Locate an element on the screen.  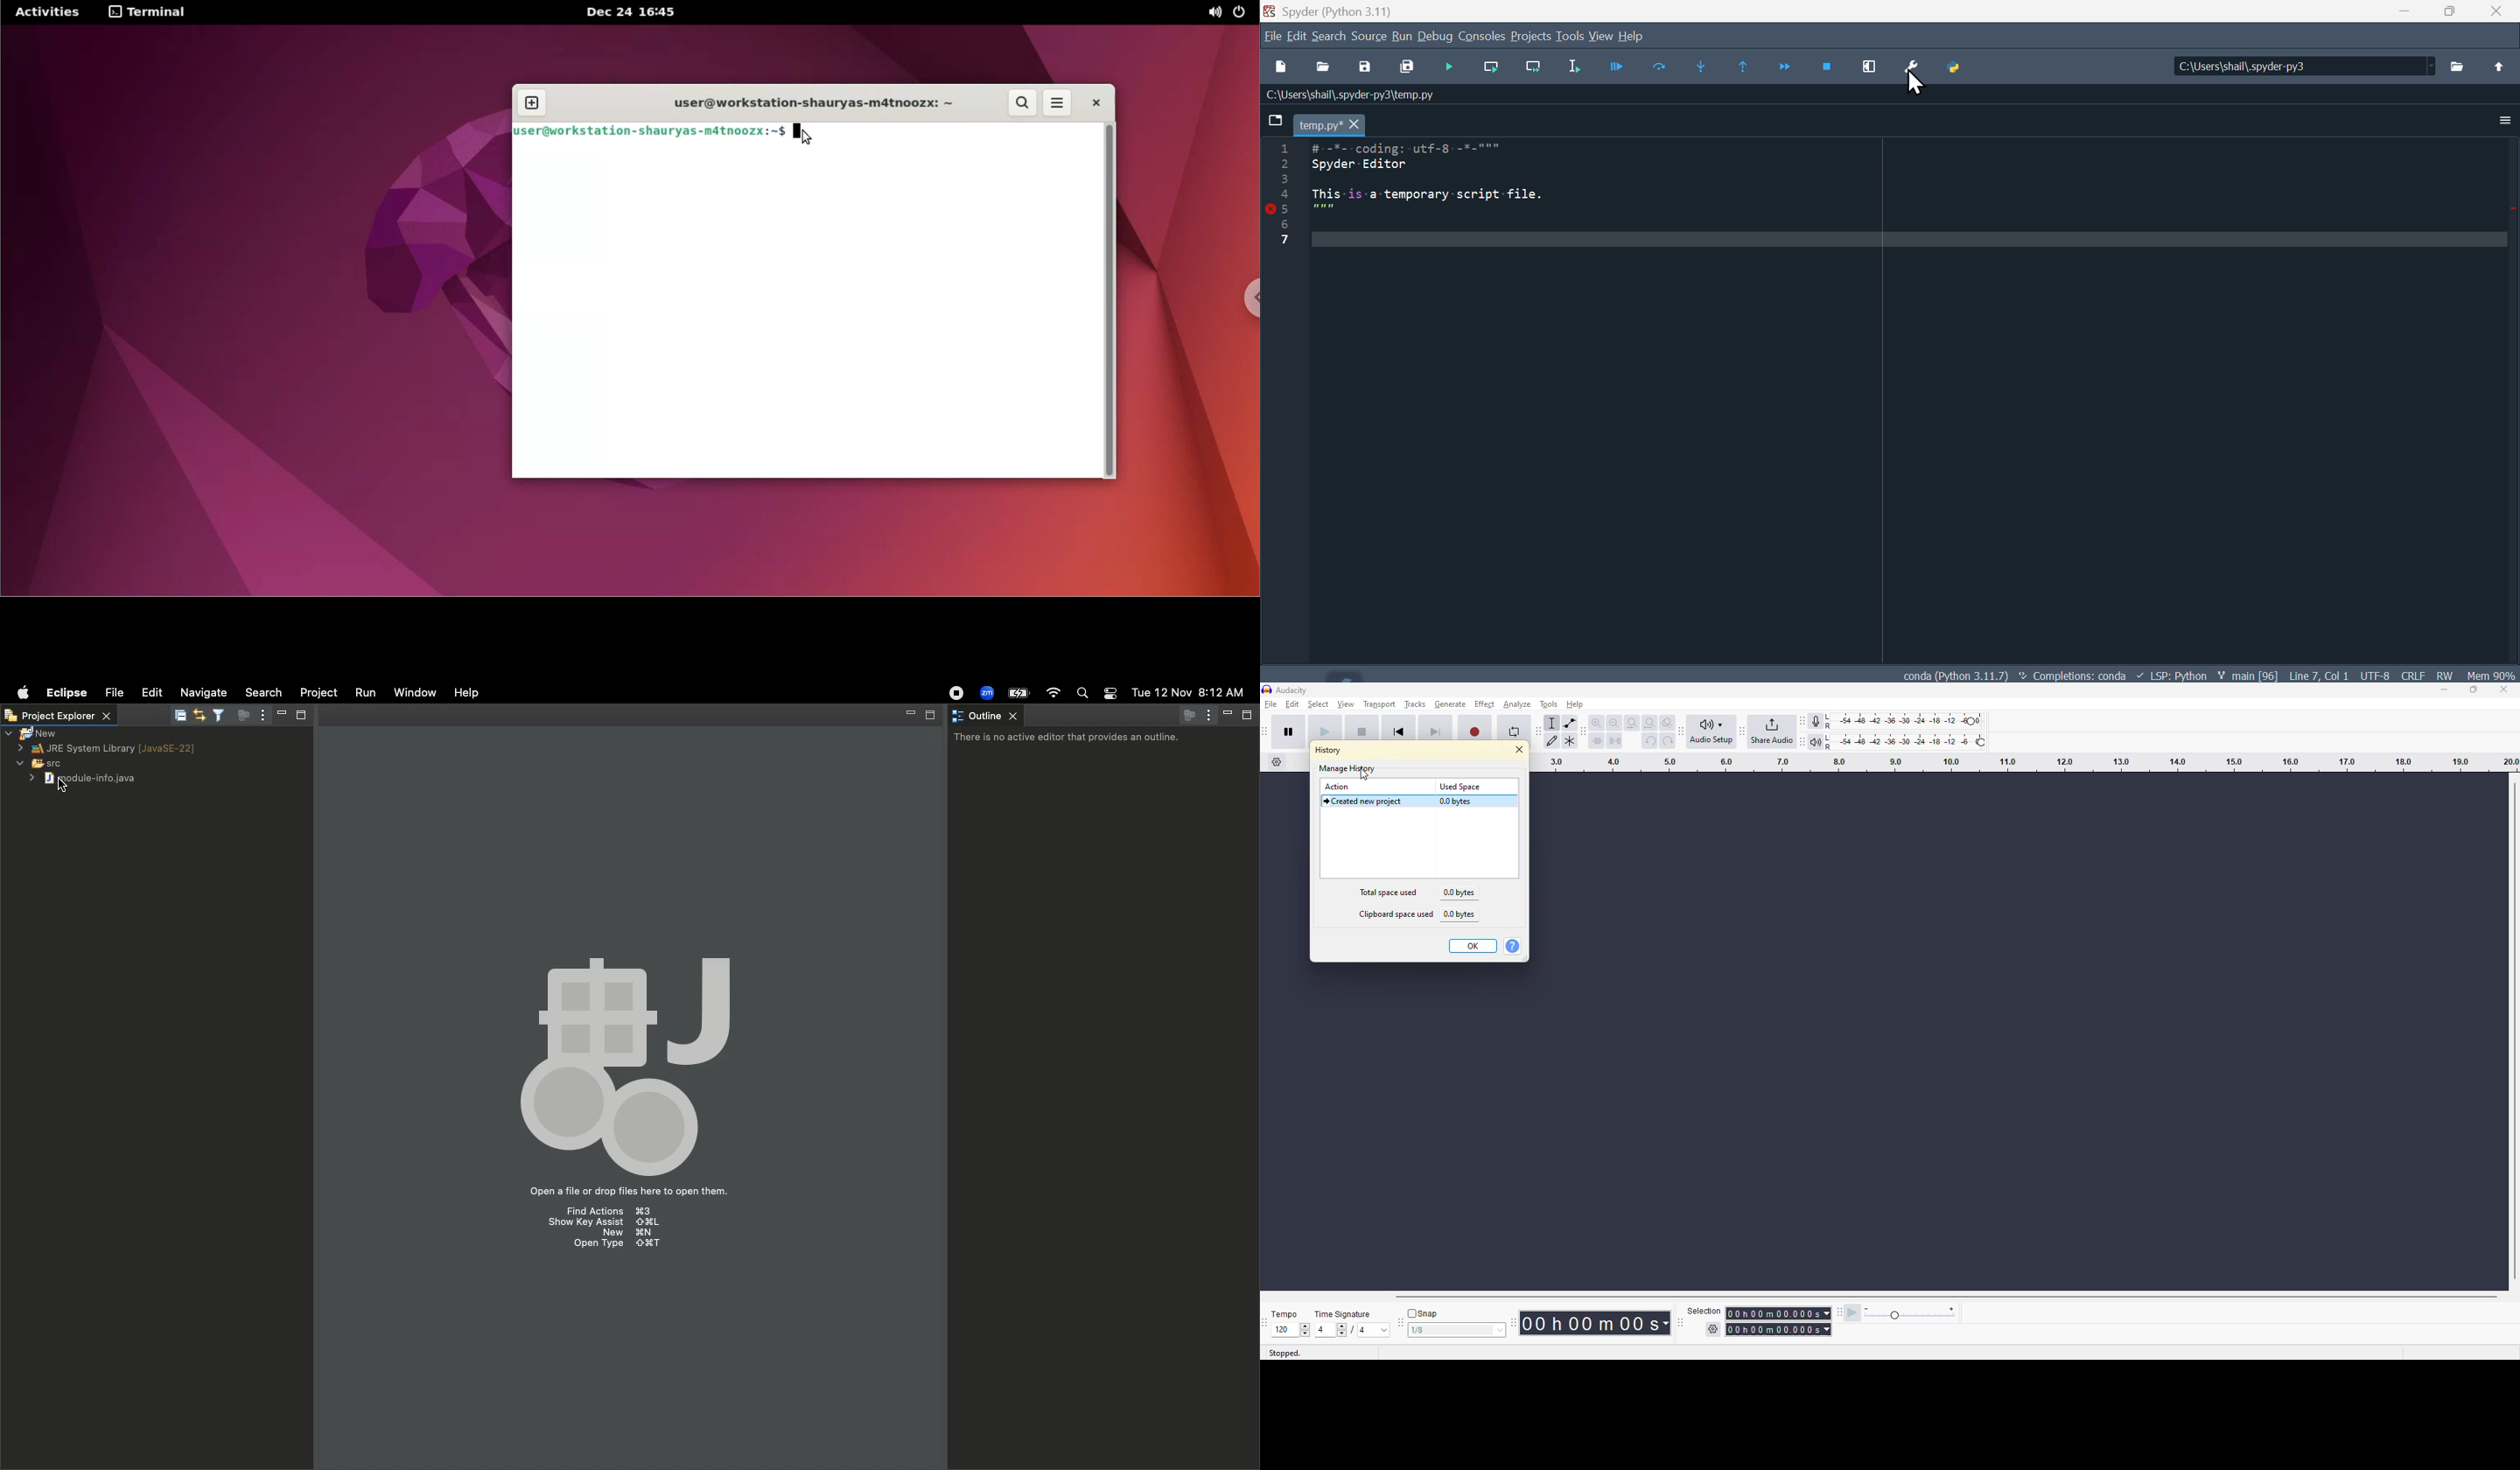
Debug file is located at coordinates (1448, 68).